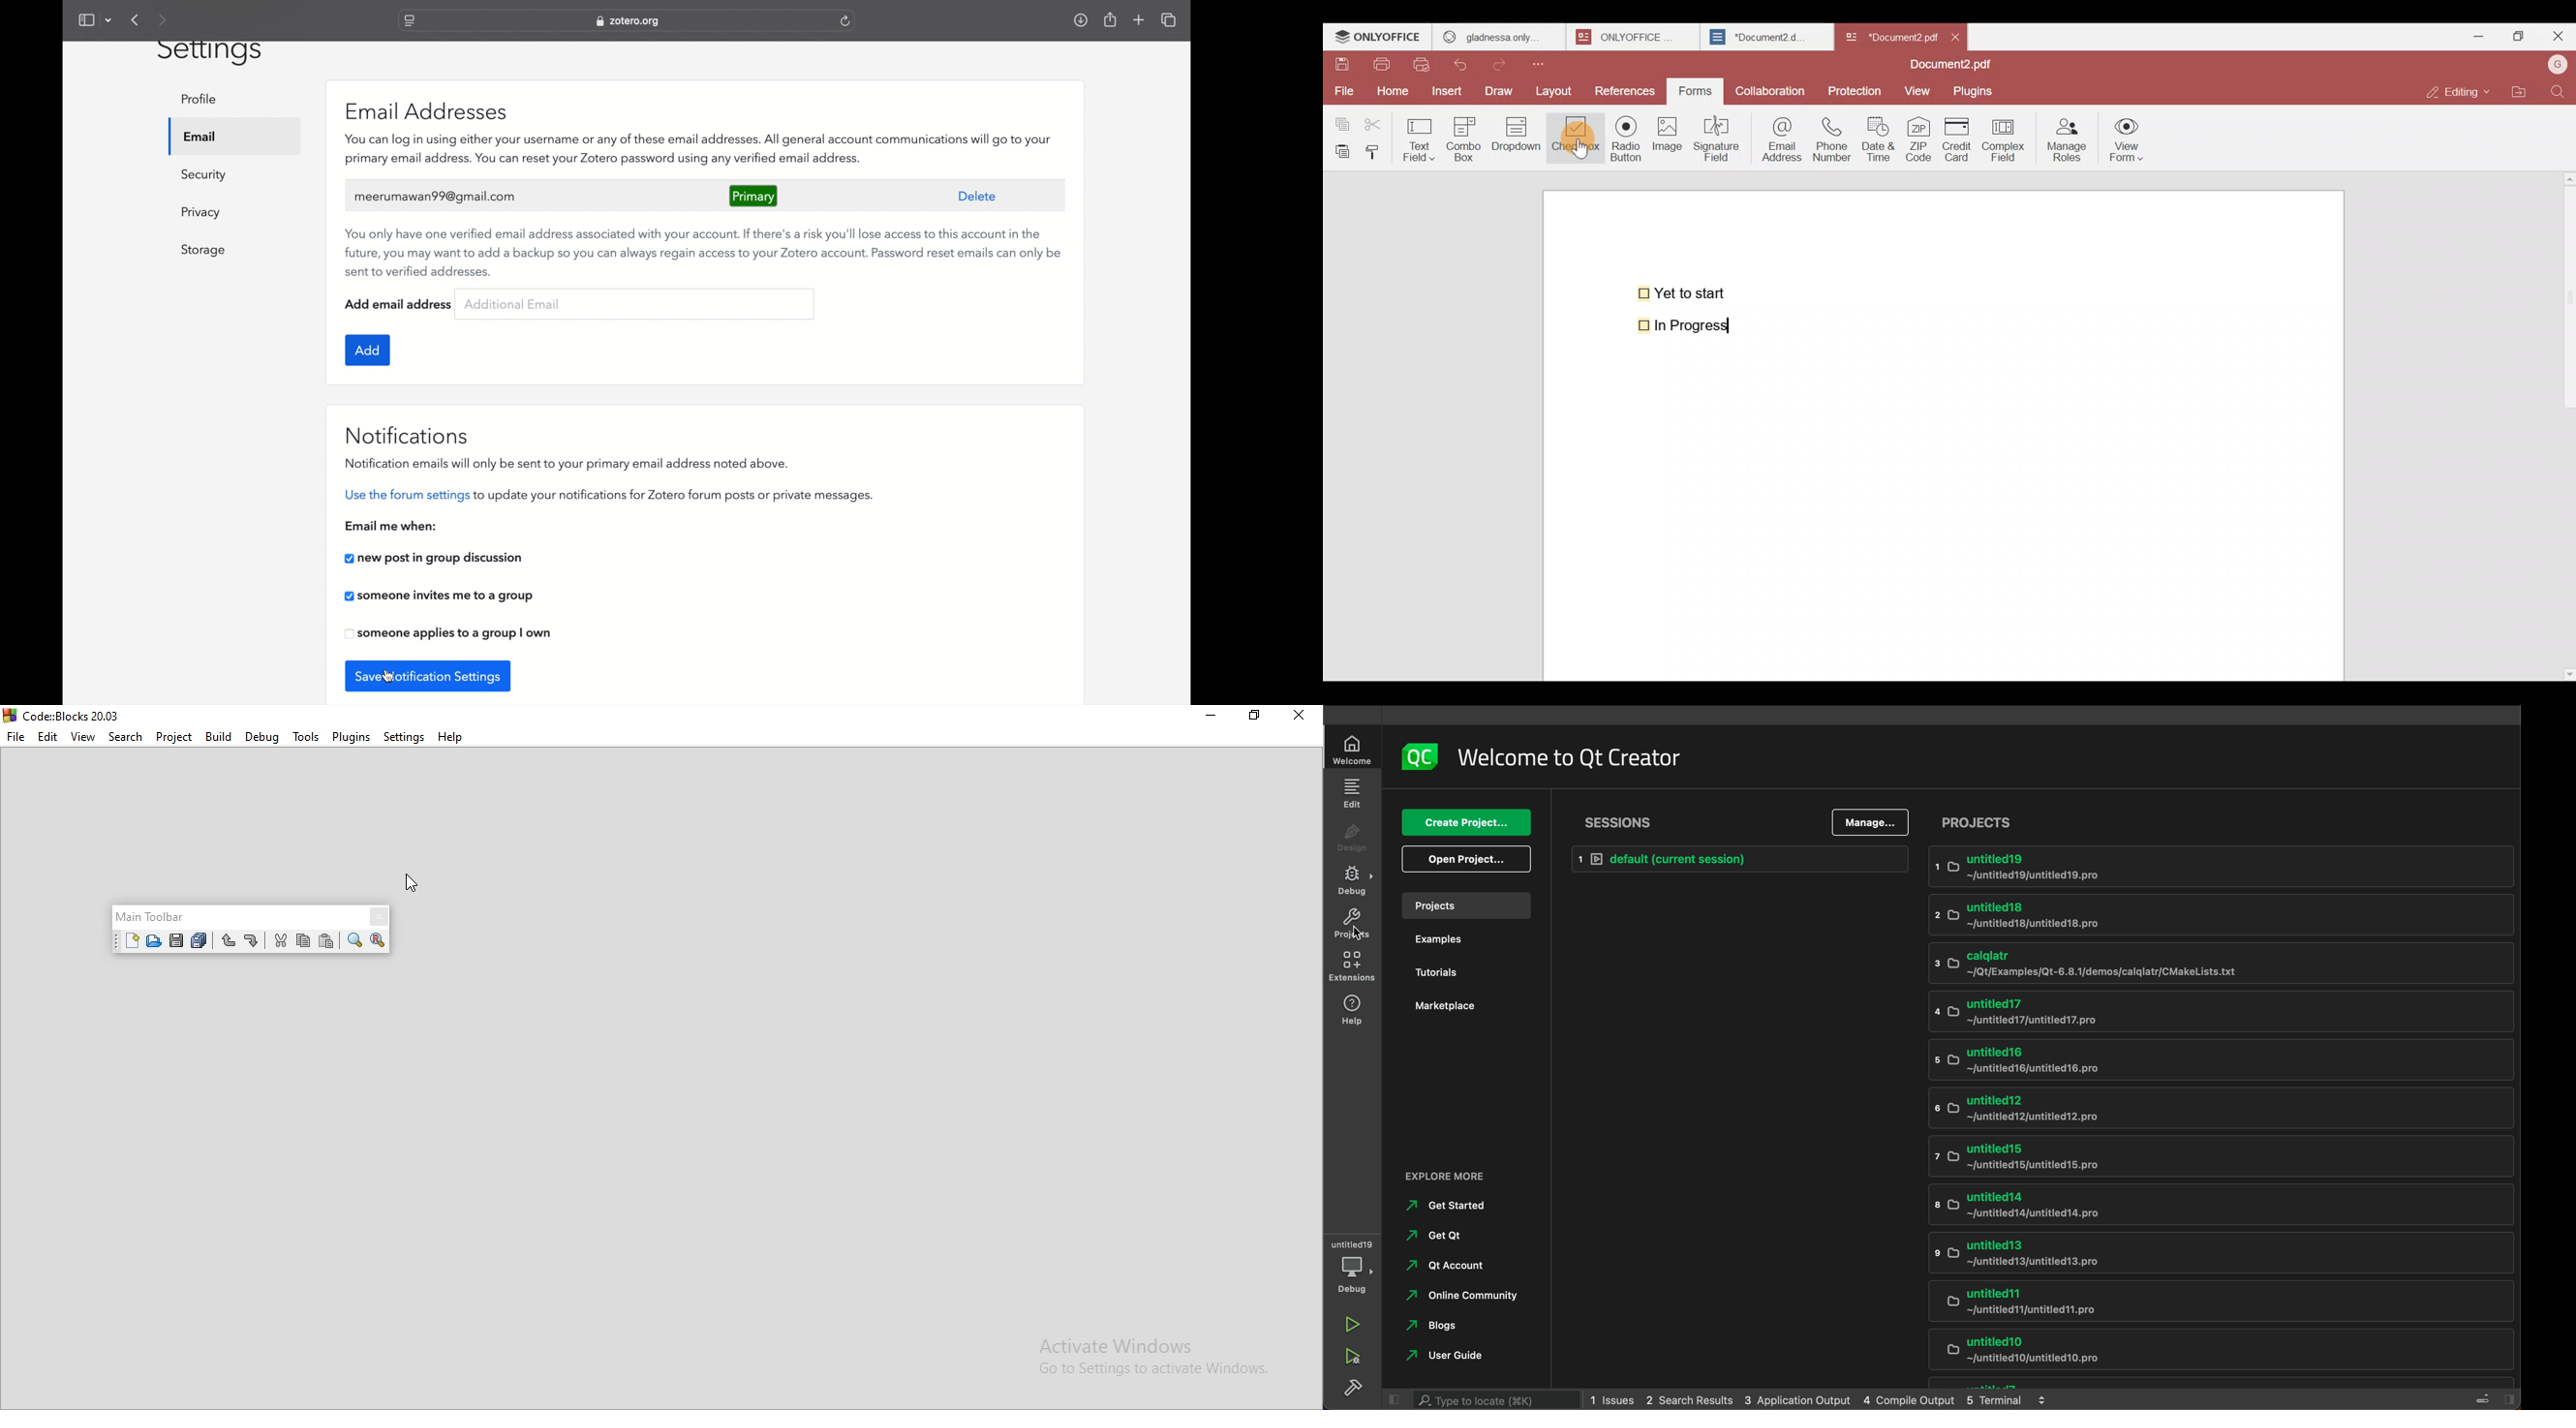  What do you see at coordinates (15, 738) in the screenshot?
I see `File` at bounding box center [15, 738].